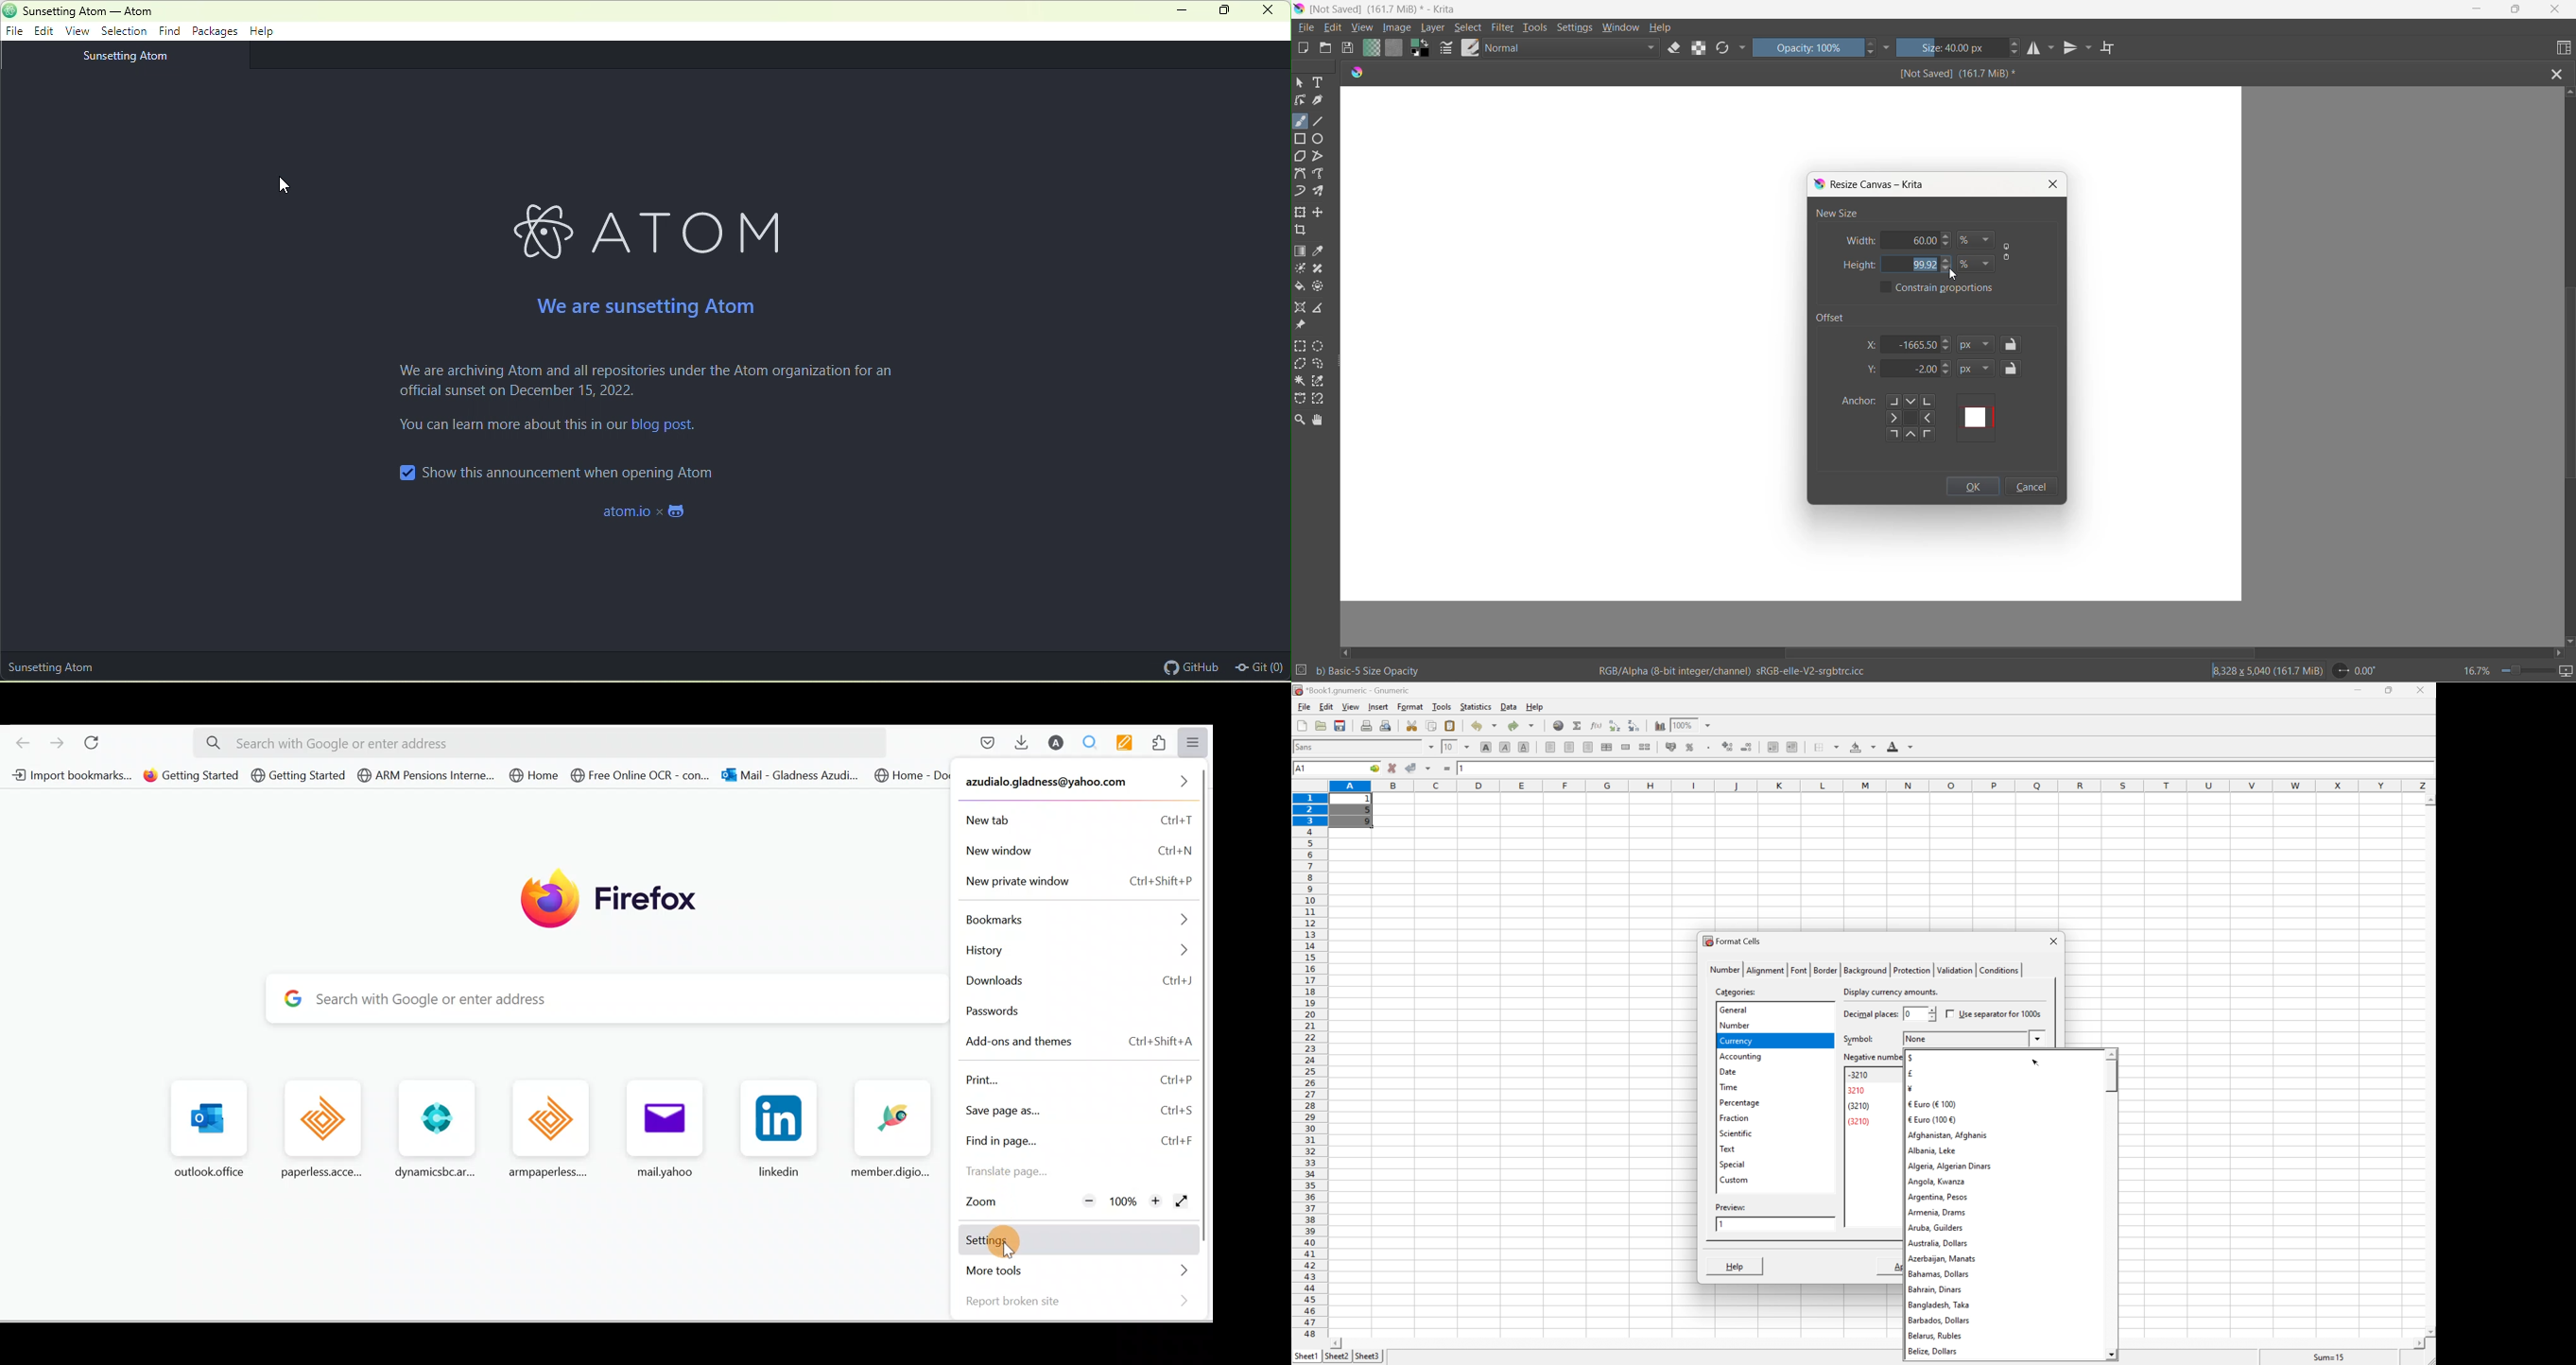 The width and height of the screenshot is (2576, 1372). I want to click on file name and size, so click(1945, 74).